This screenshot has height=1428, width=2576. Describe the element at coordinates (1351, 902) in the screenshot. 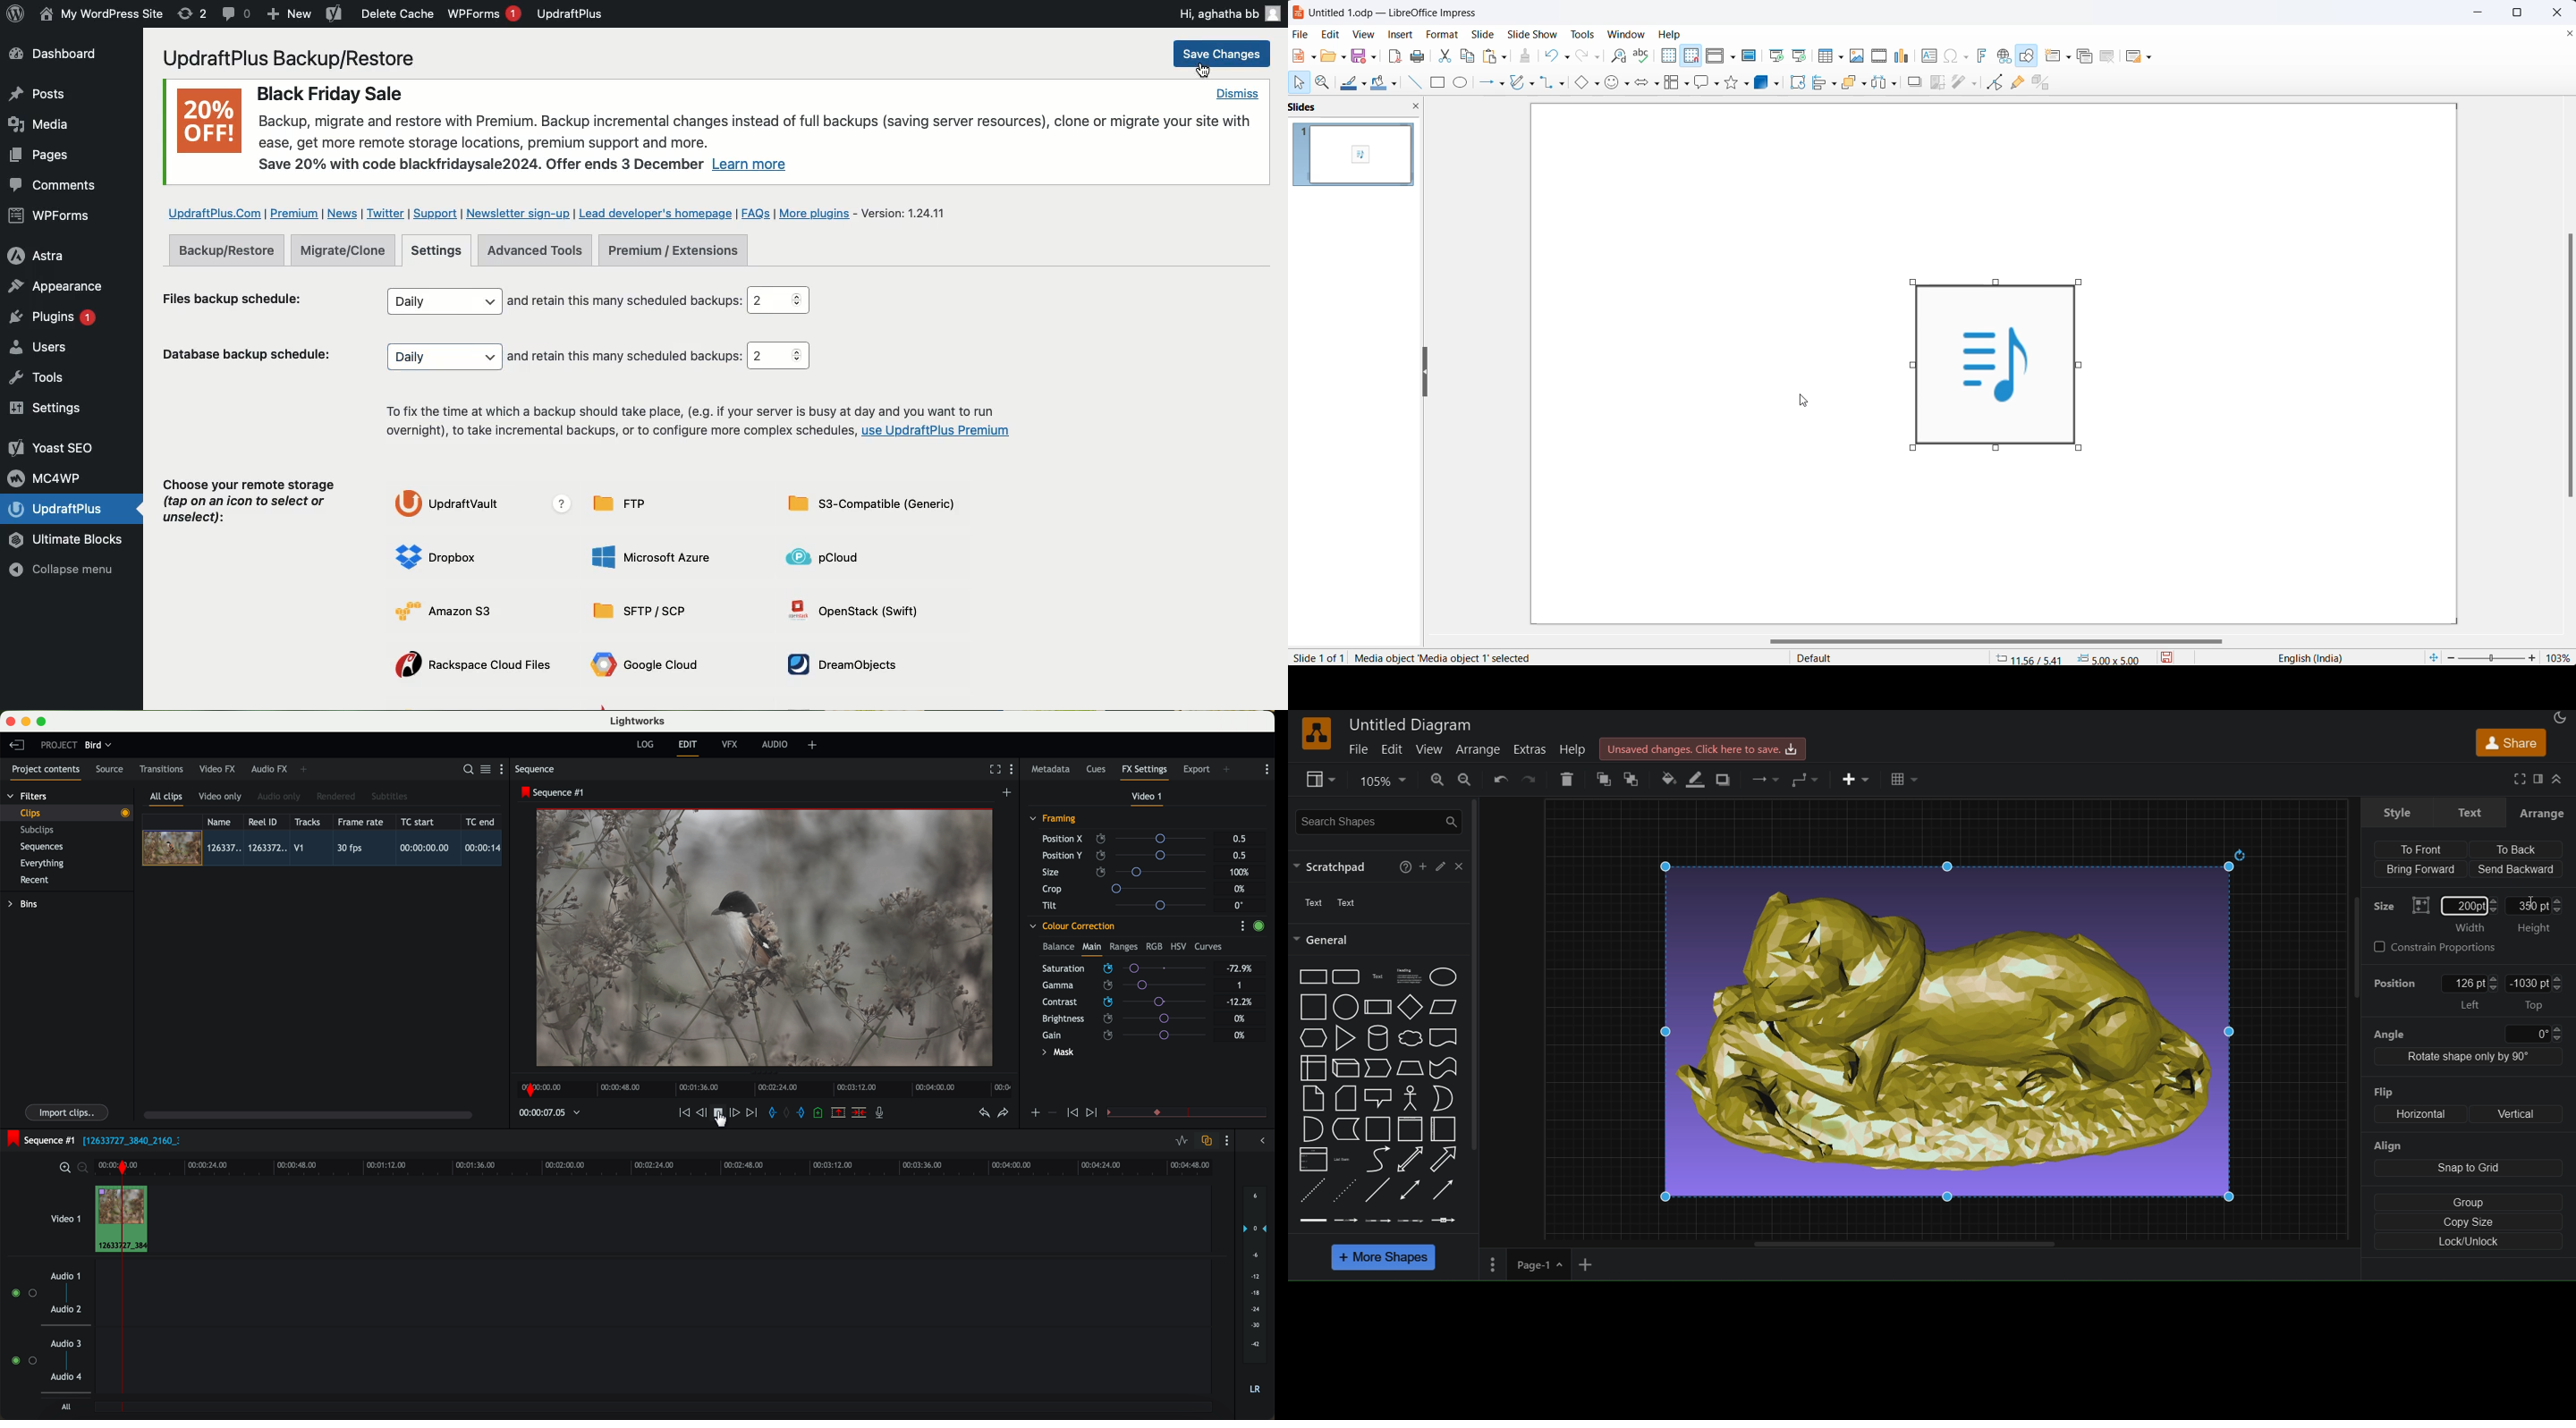

I see `Text` at that location.